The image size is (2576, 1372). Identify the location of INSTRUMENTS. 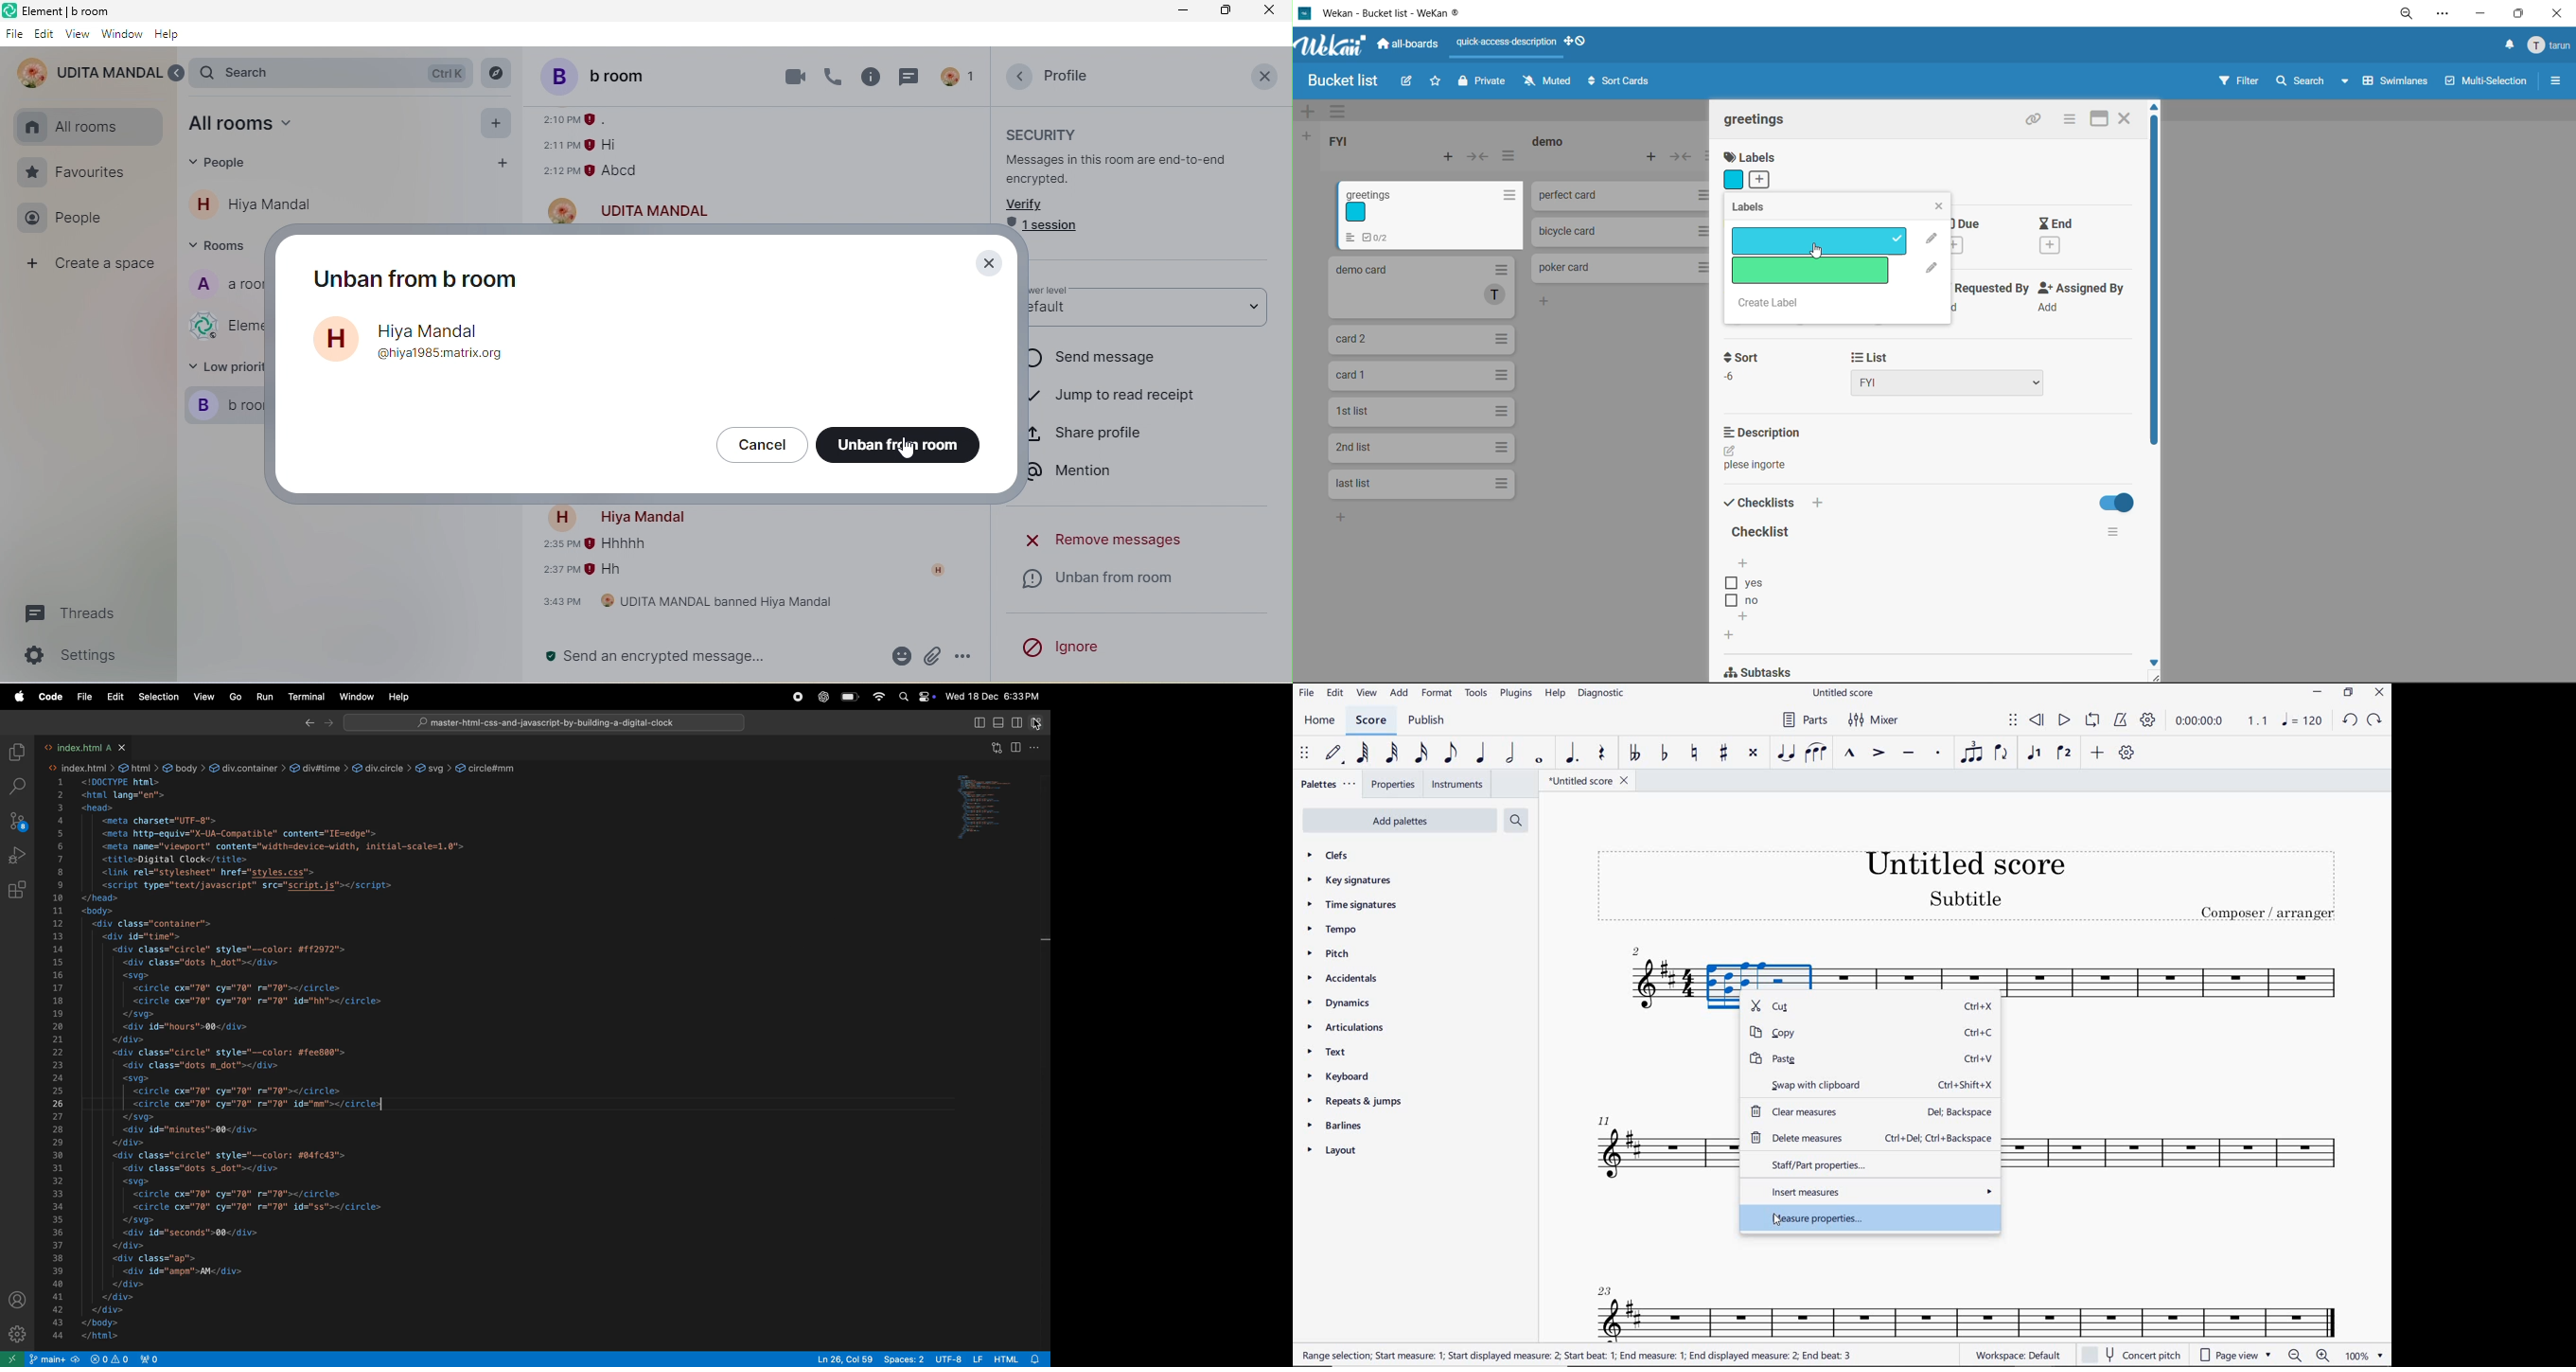
(1454, 784).